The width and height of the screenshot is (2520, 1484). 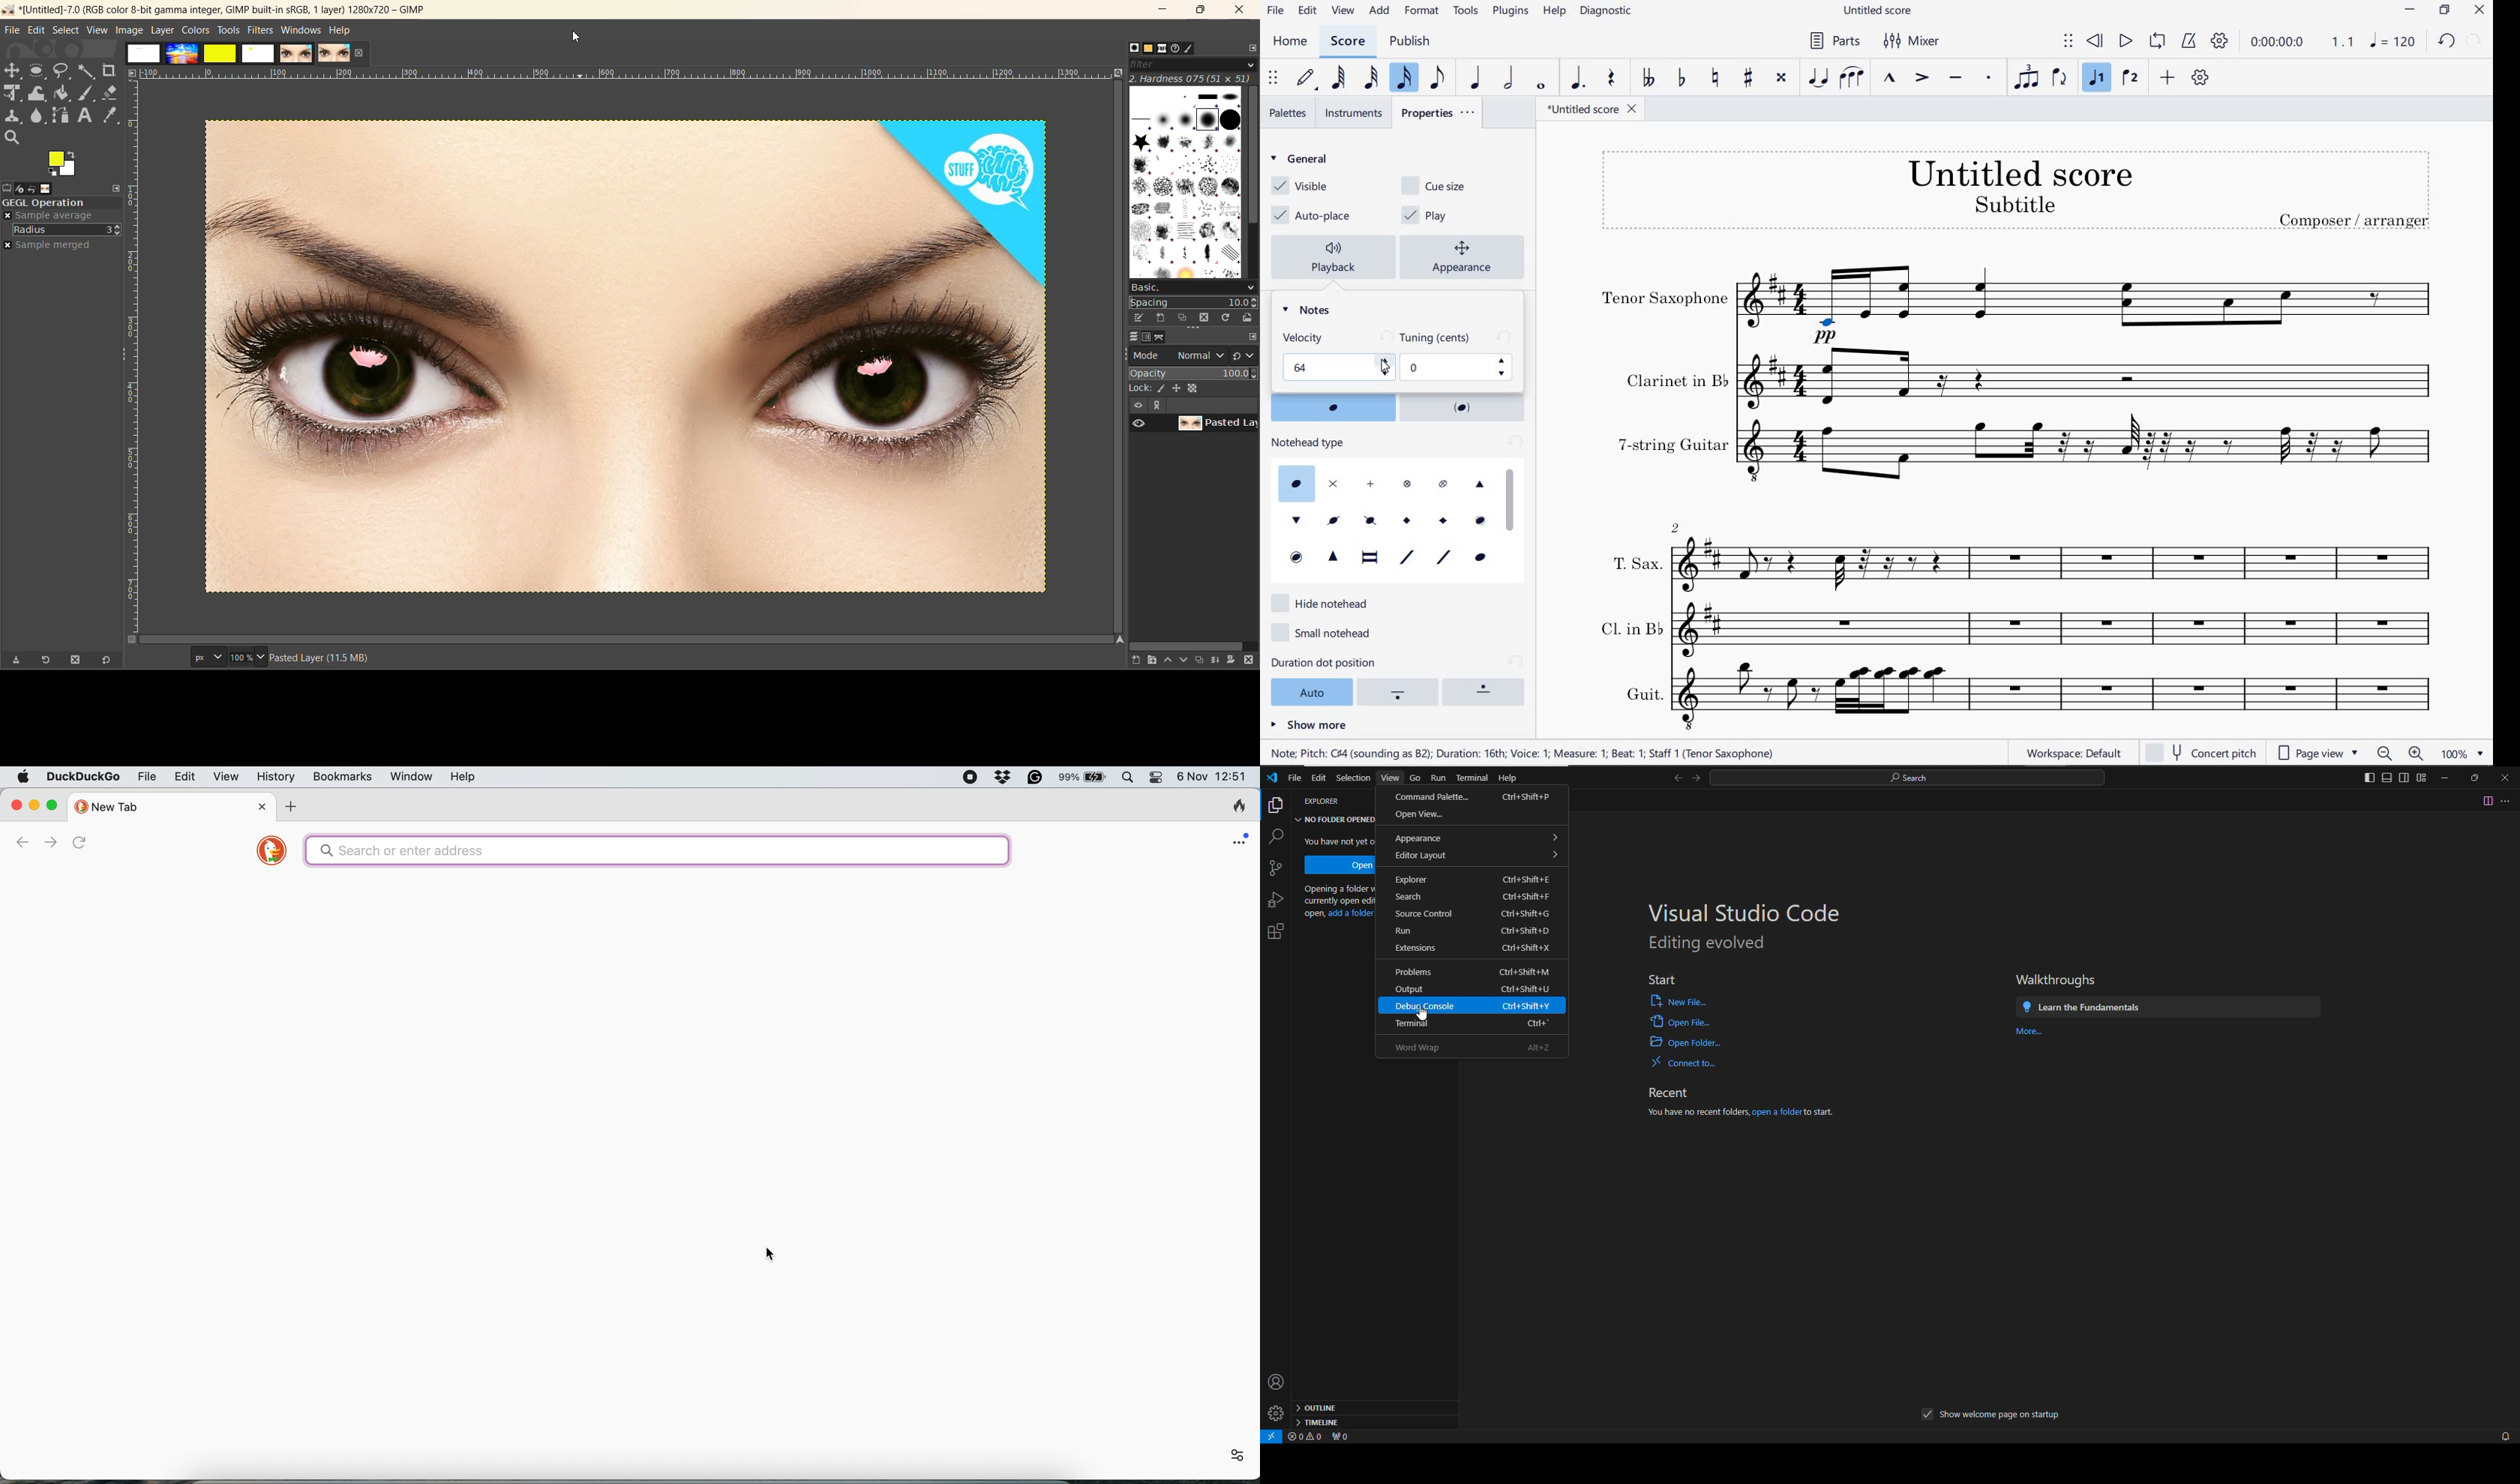 I want to click on MIXER, so click(x=1913, y=42).